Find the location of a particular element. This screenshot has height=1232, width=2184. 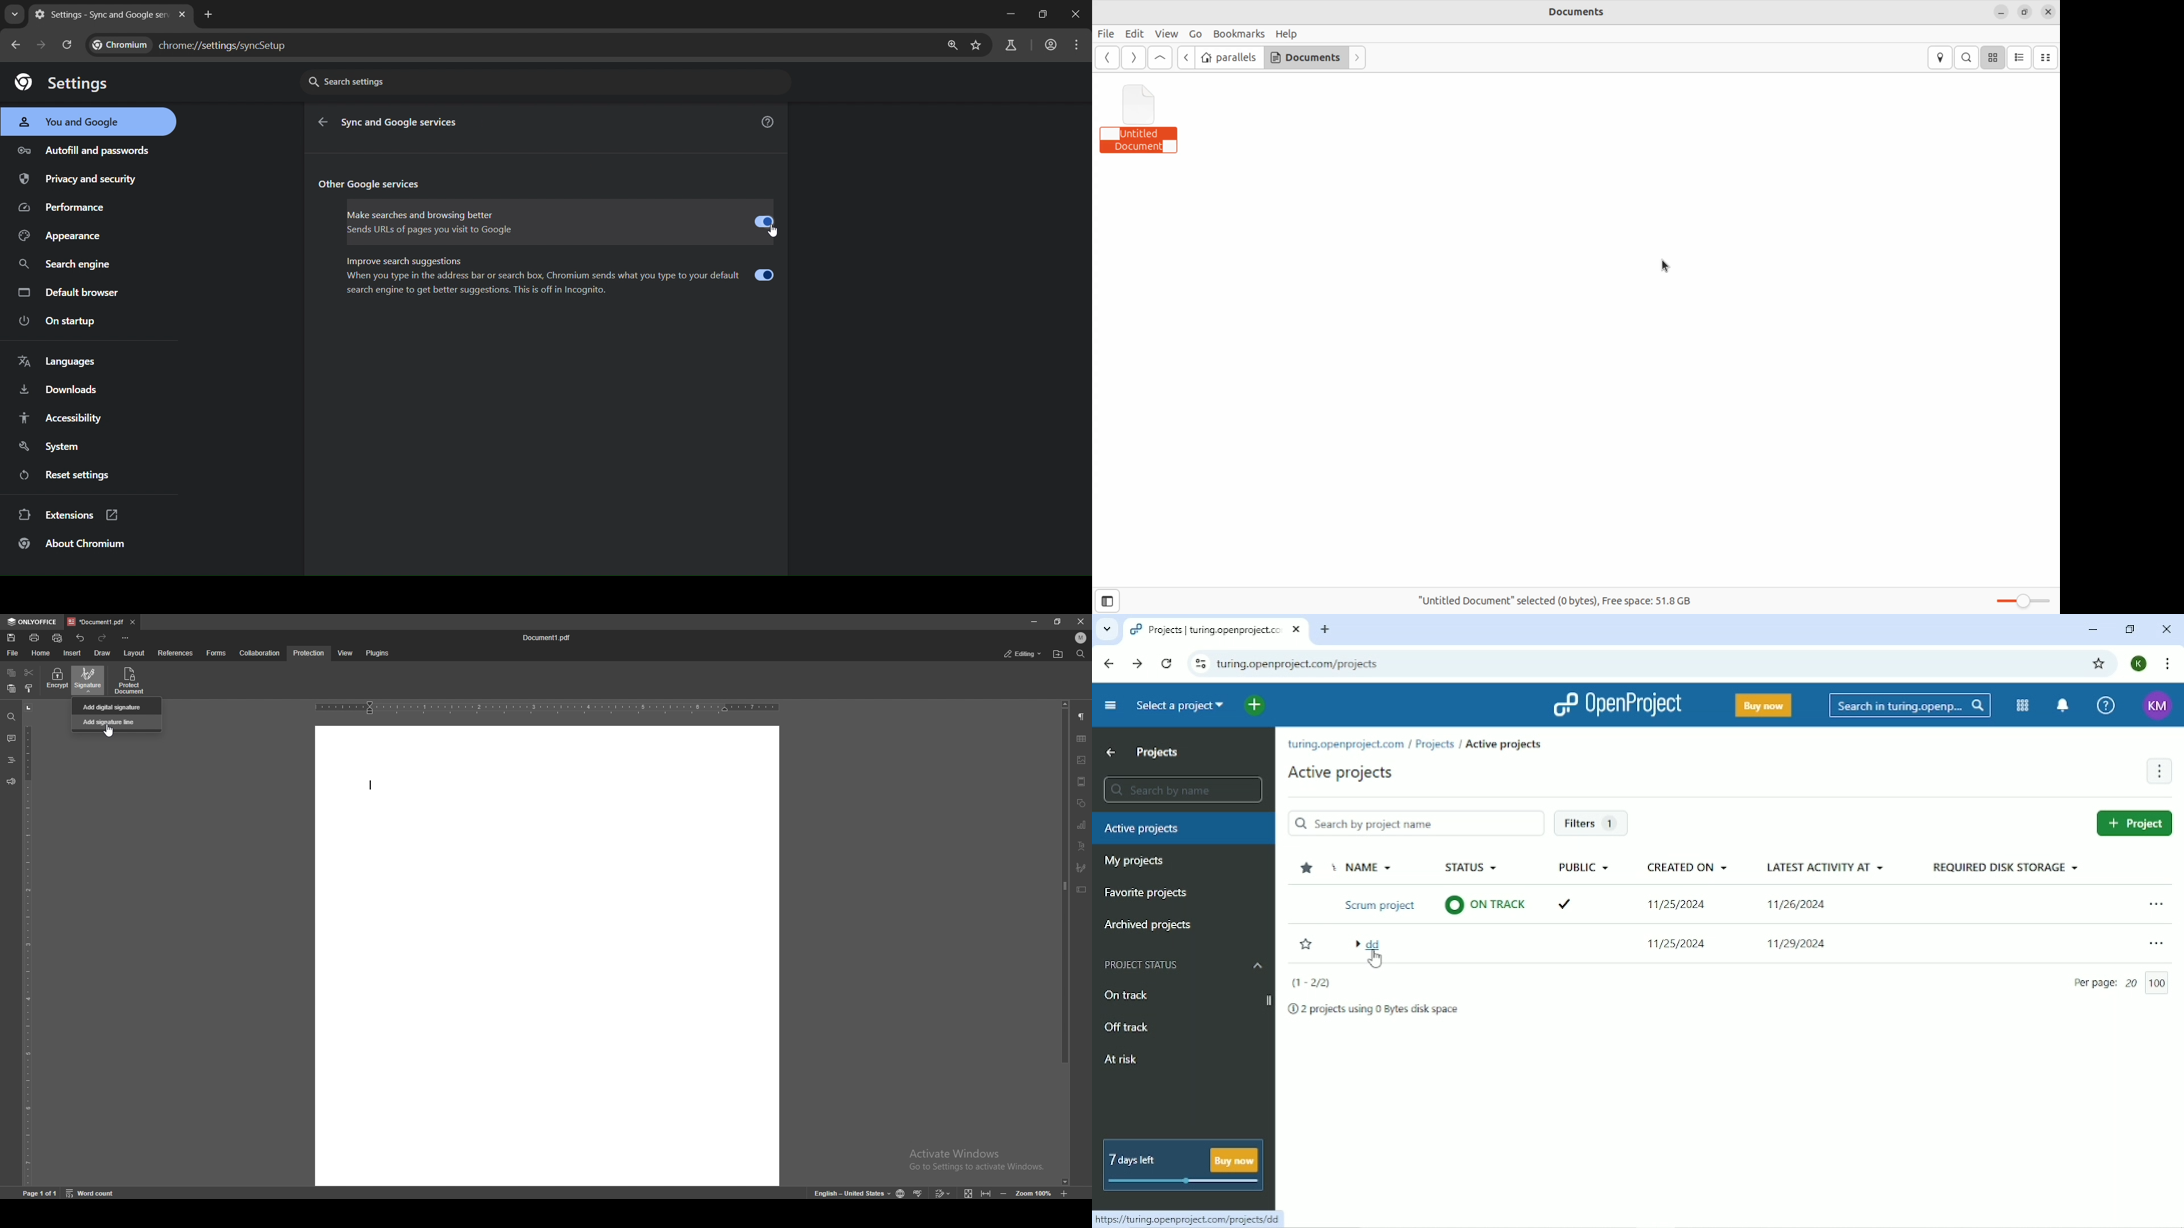

system is located at coordinates (50, 446).